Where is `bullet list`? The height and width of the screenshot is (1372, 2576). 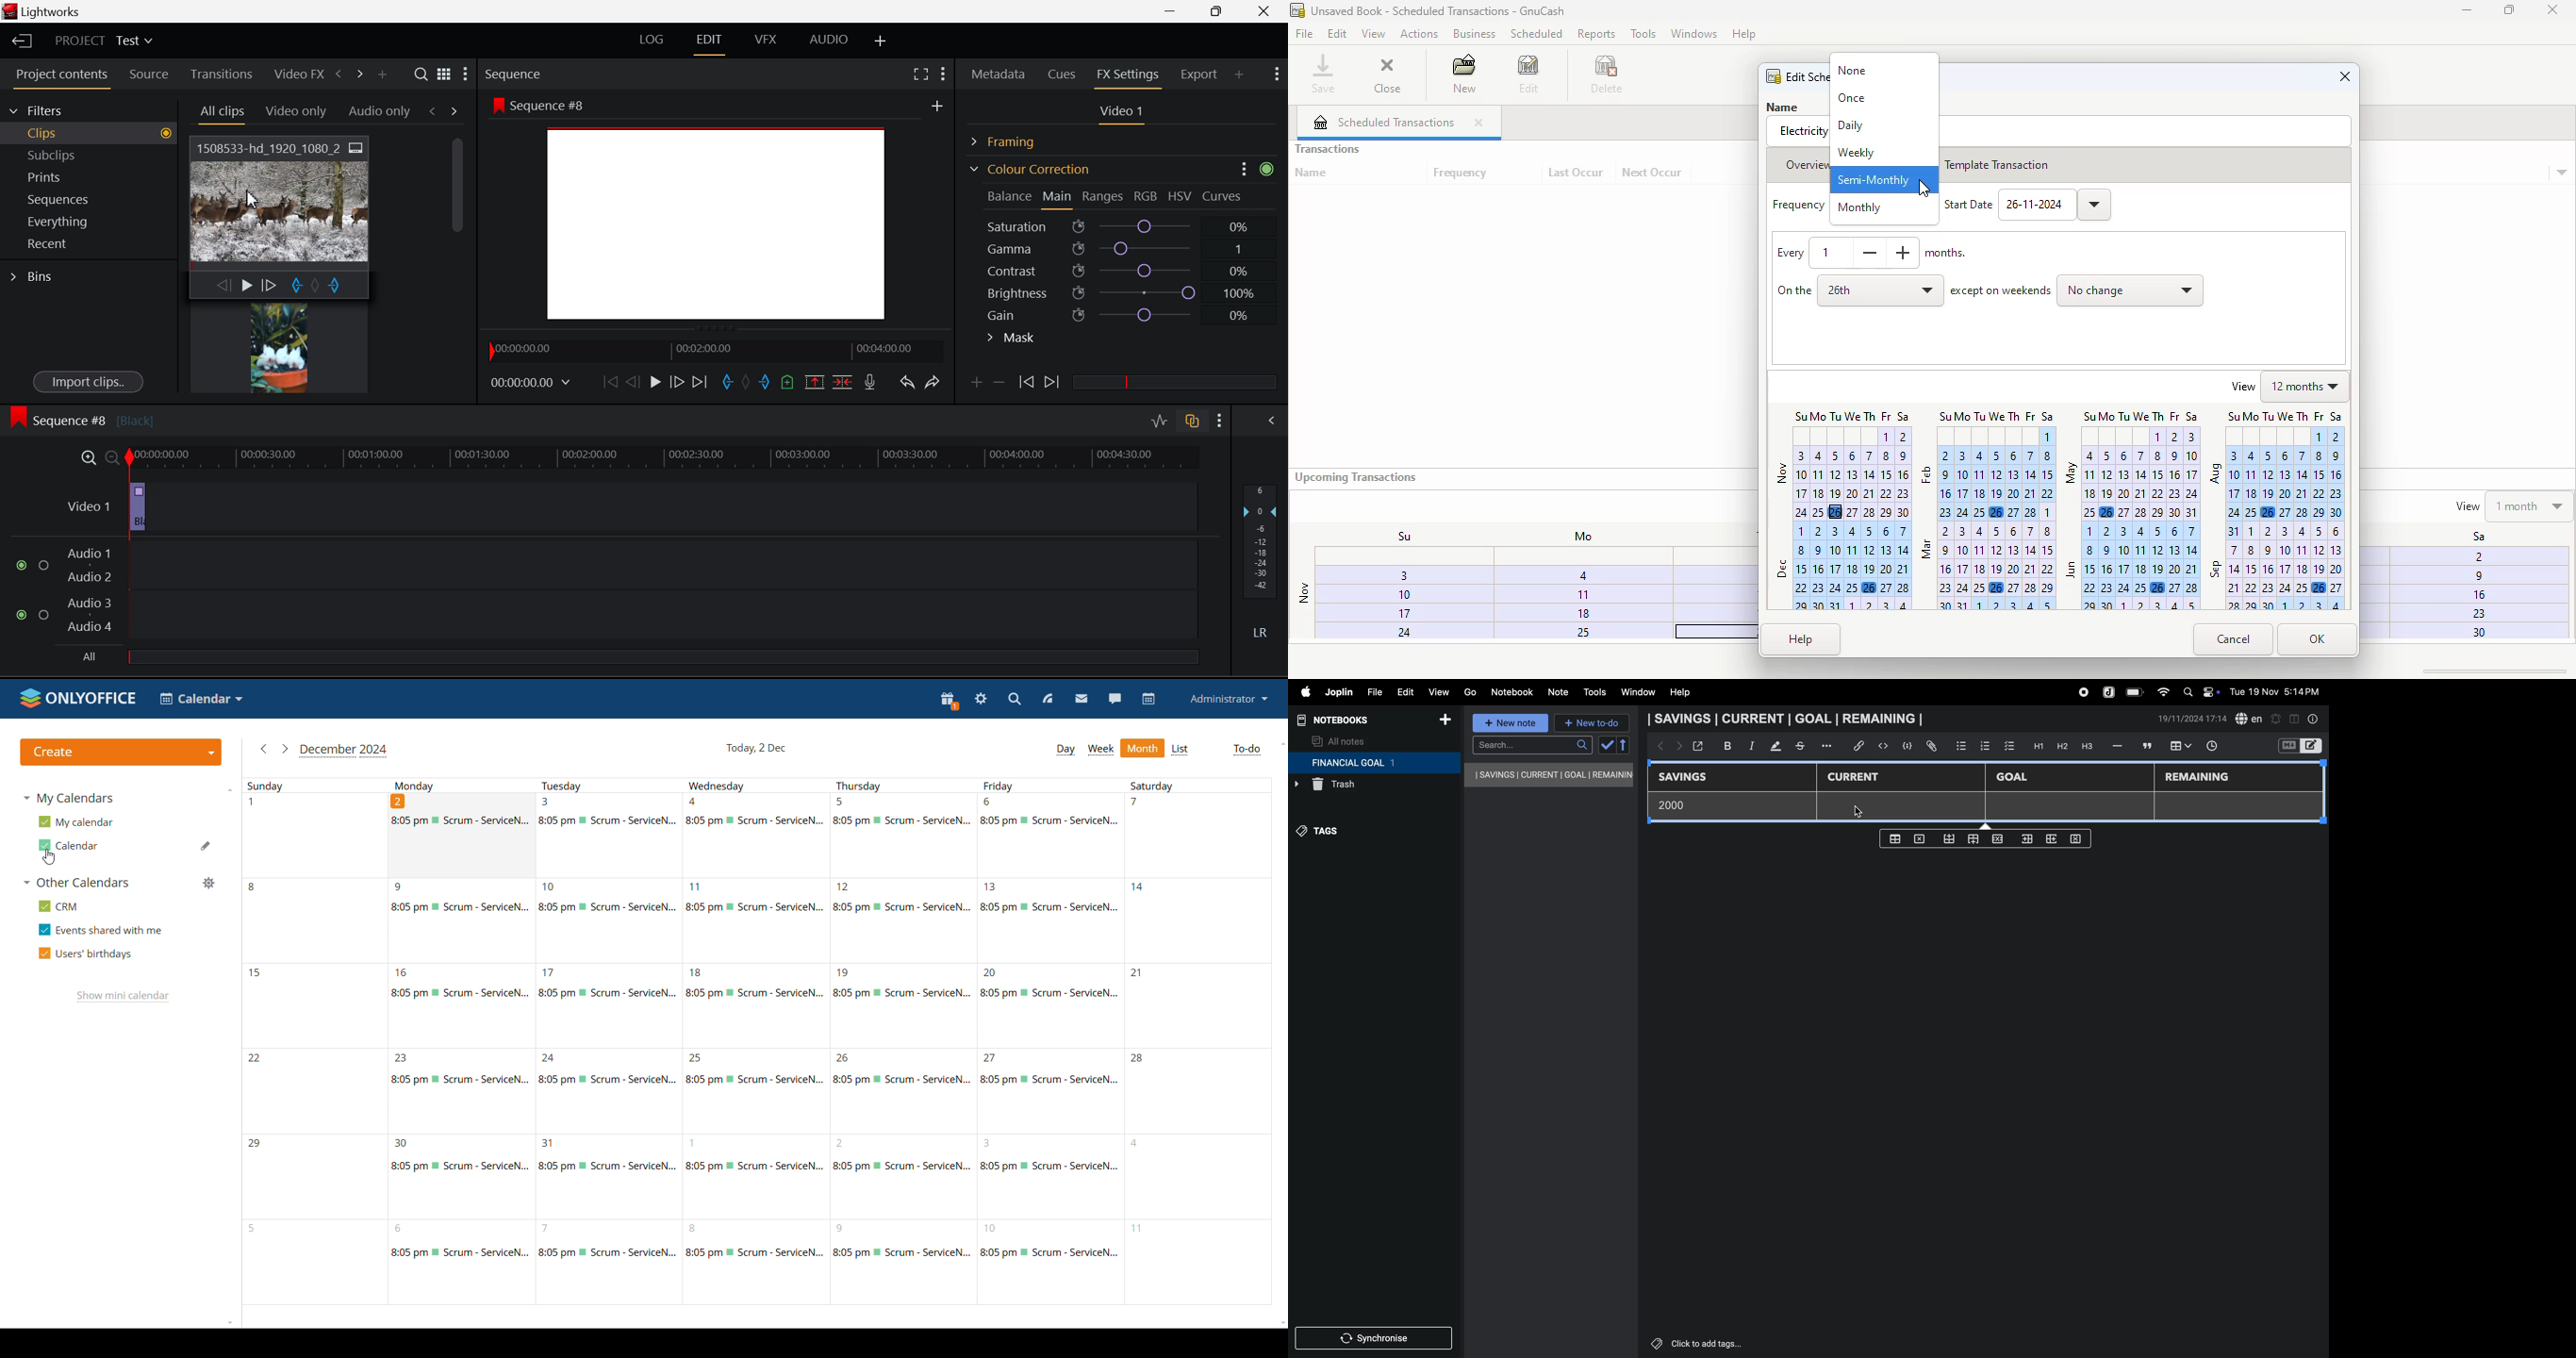
bullet list is located at coordinates (1961, 744).